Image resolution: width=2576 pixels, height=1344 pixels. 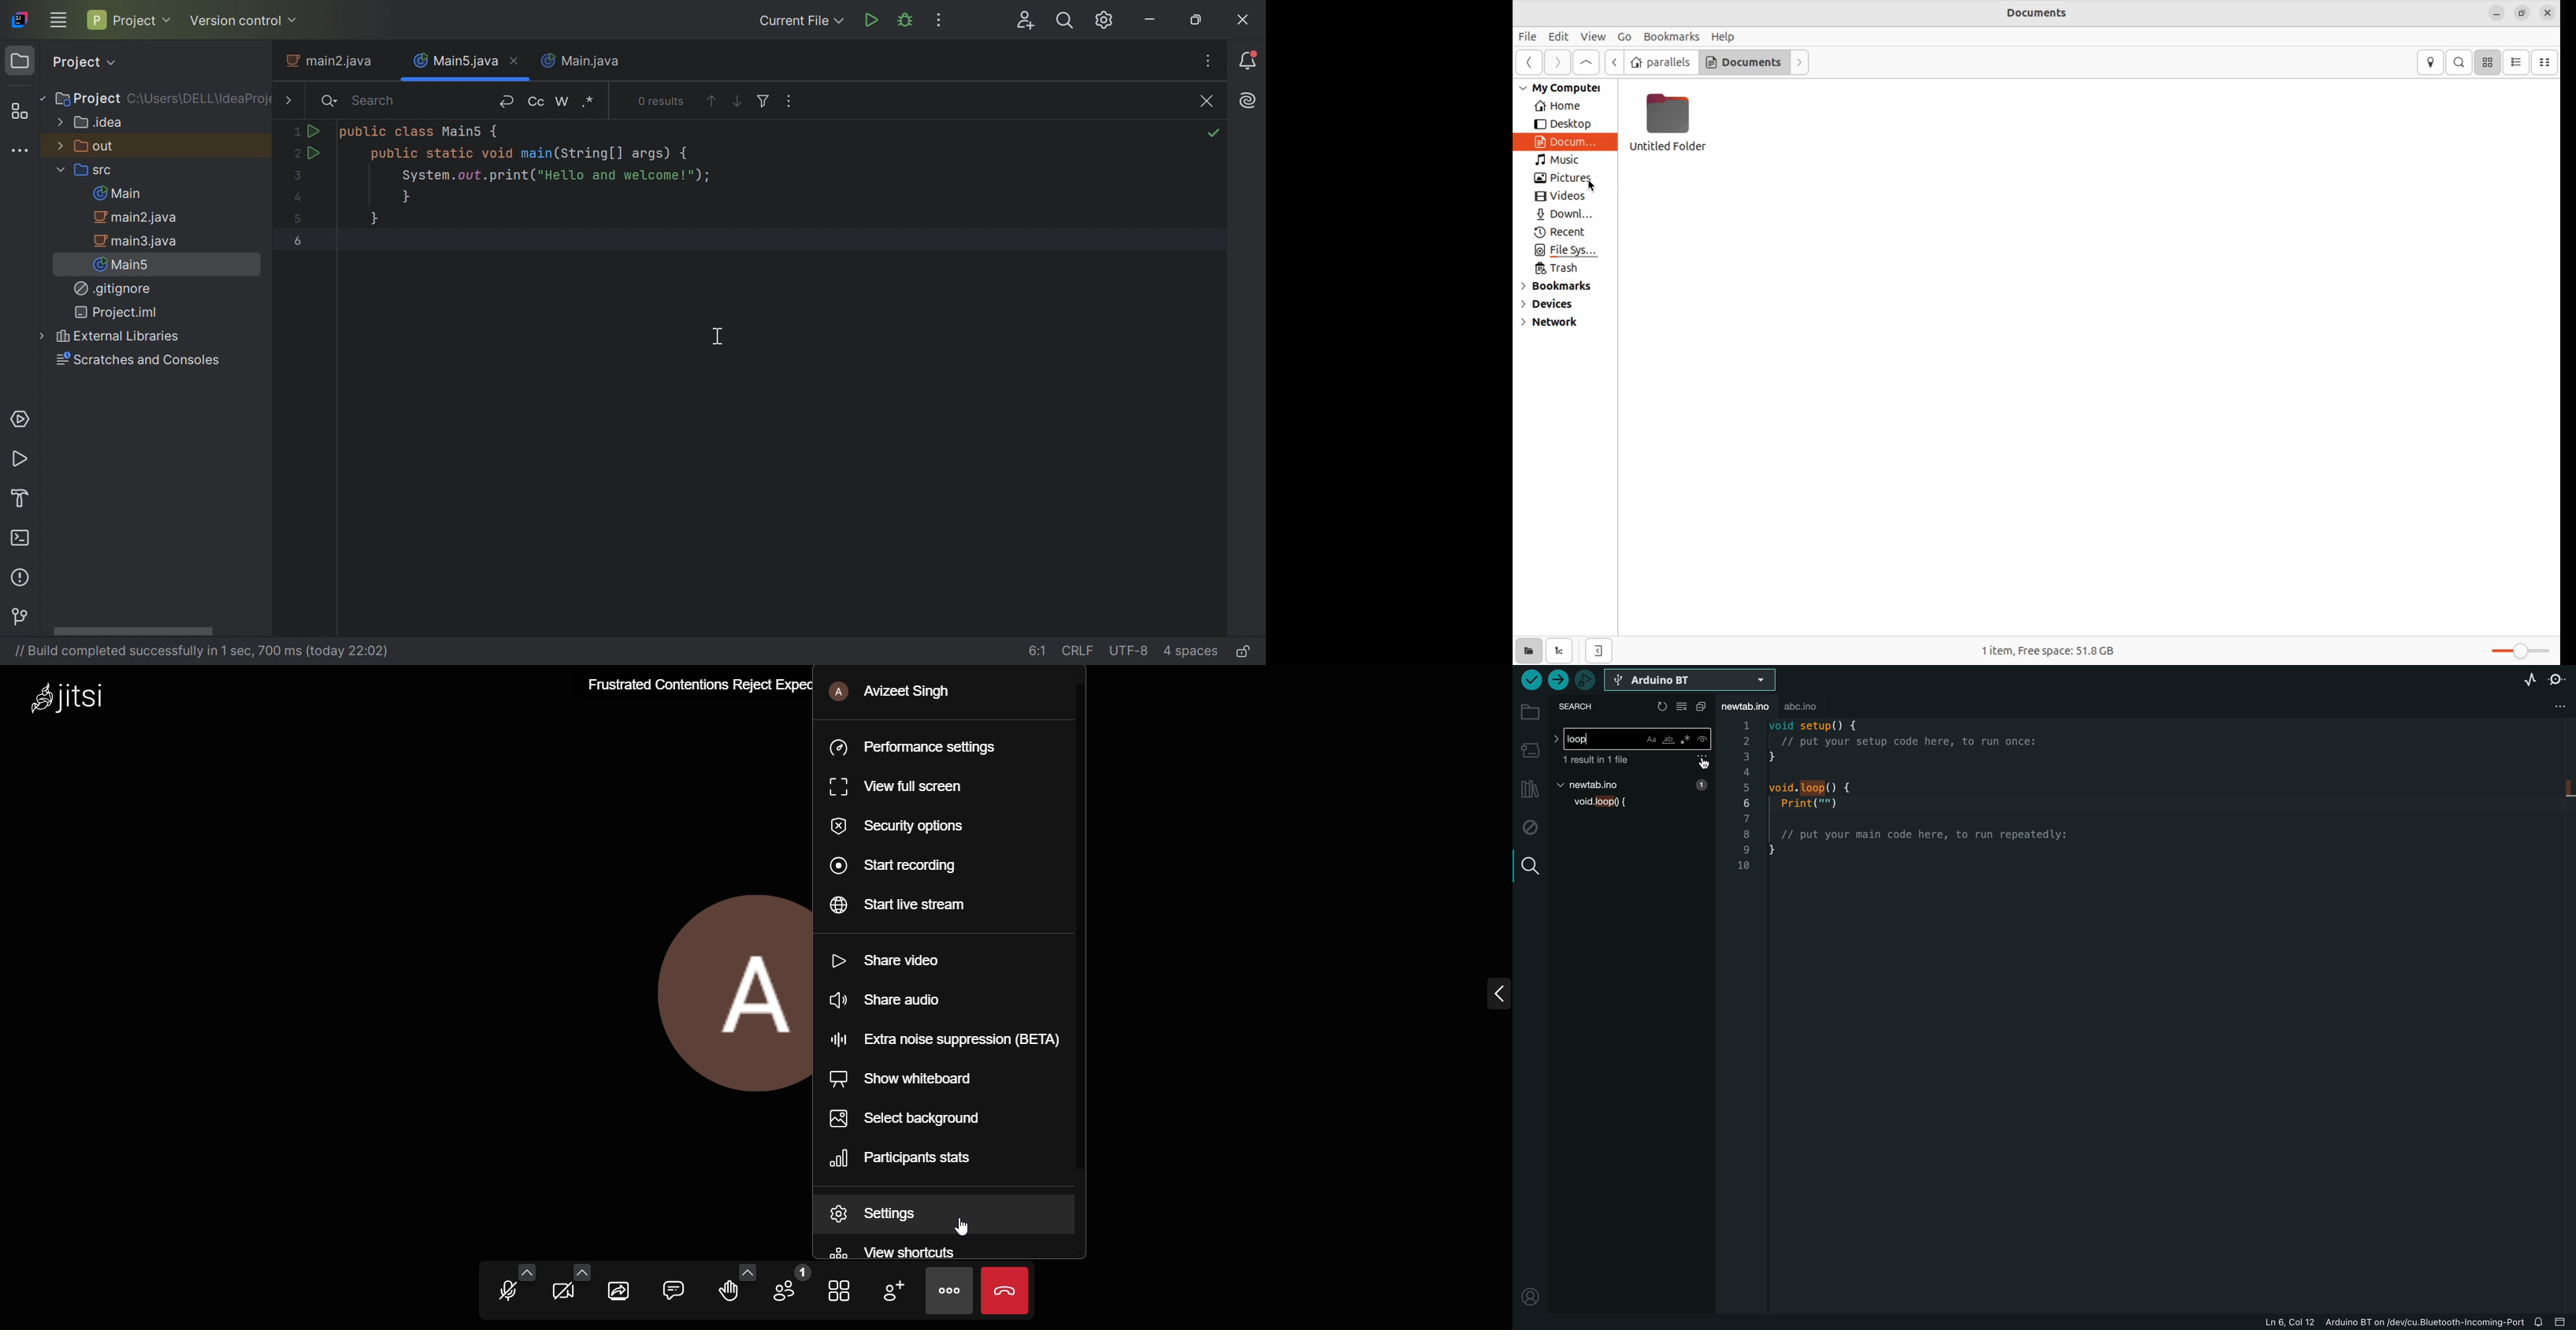 I want to click on extra noise suppression, so click(x=946, y=1042).